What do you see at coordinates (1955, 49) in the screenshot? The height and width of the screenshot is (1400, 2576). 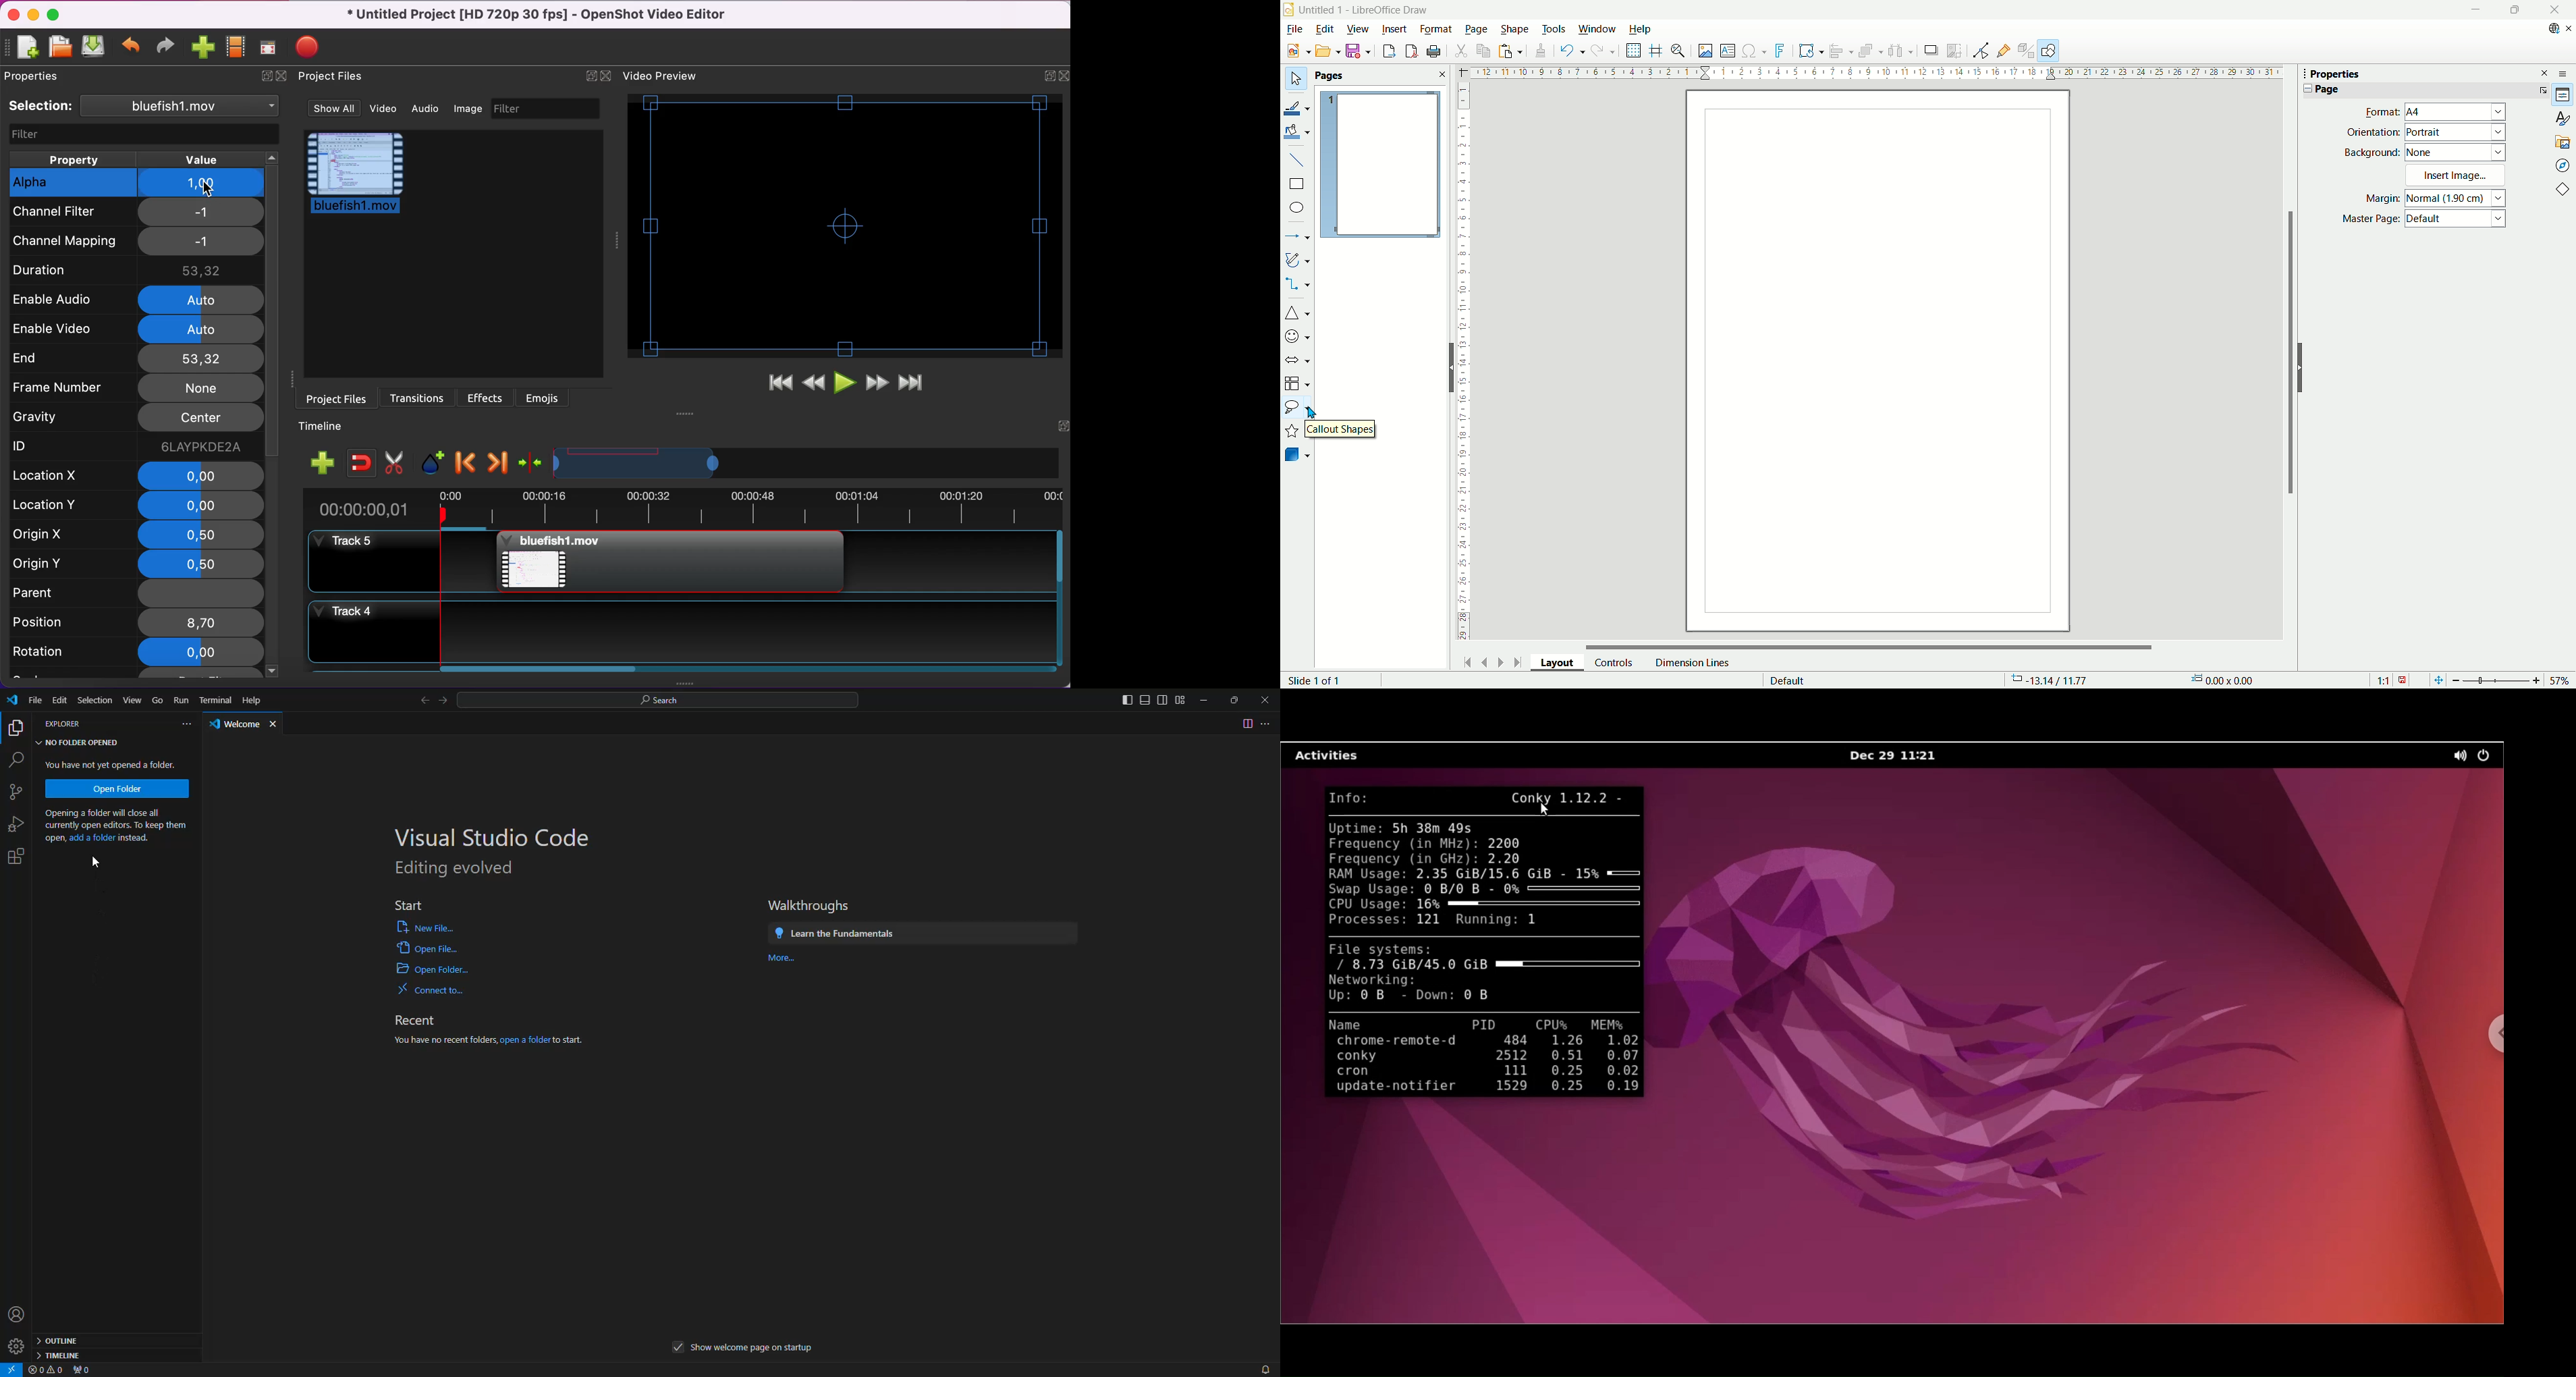 I see `crop image` at bounding box center [1955, 49].